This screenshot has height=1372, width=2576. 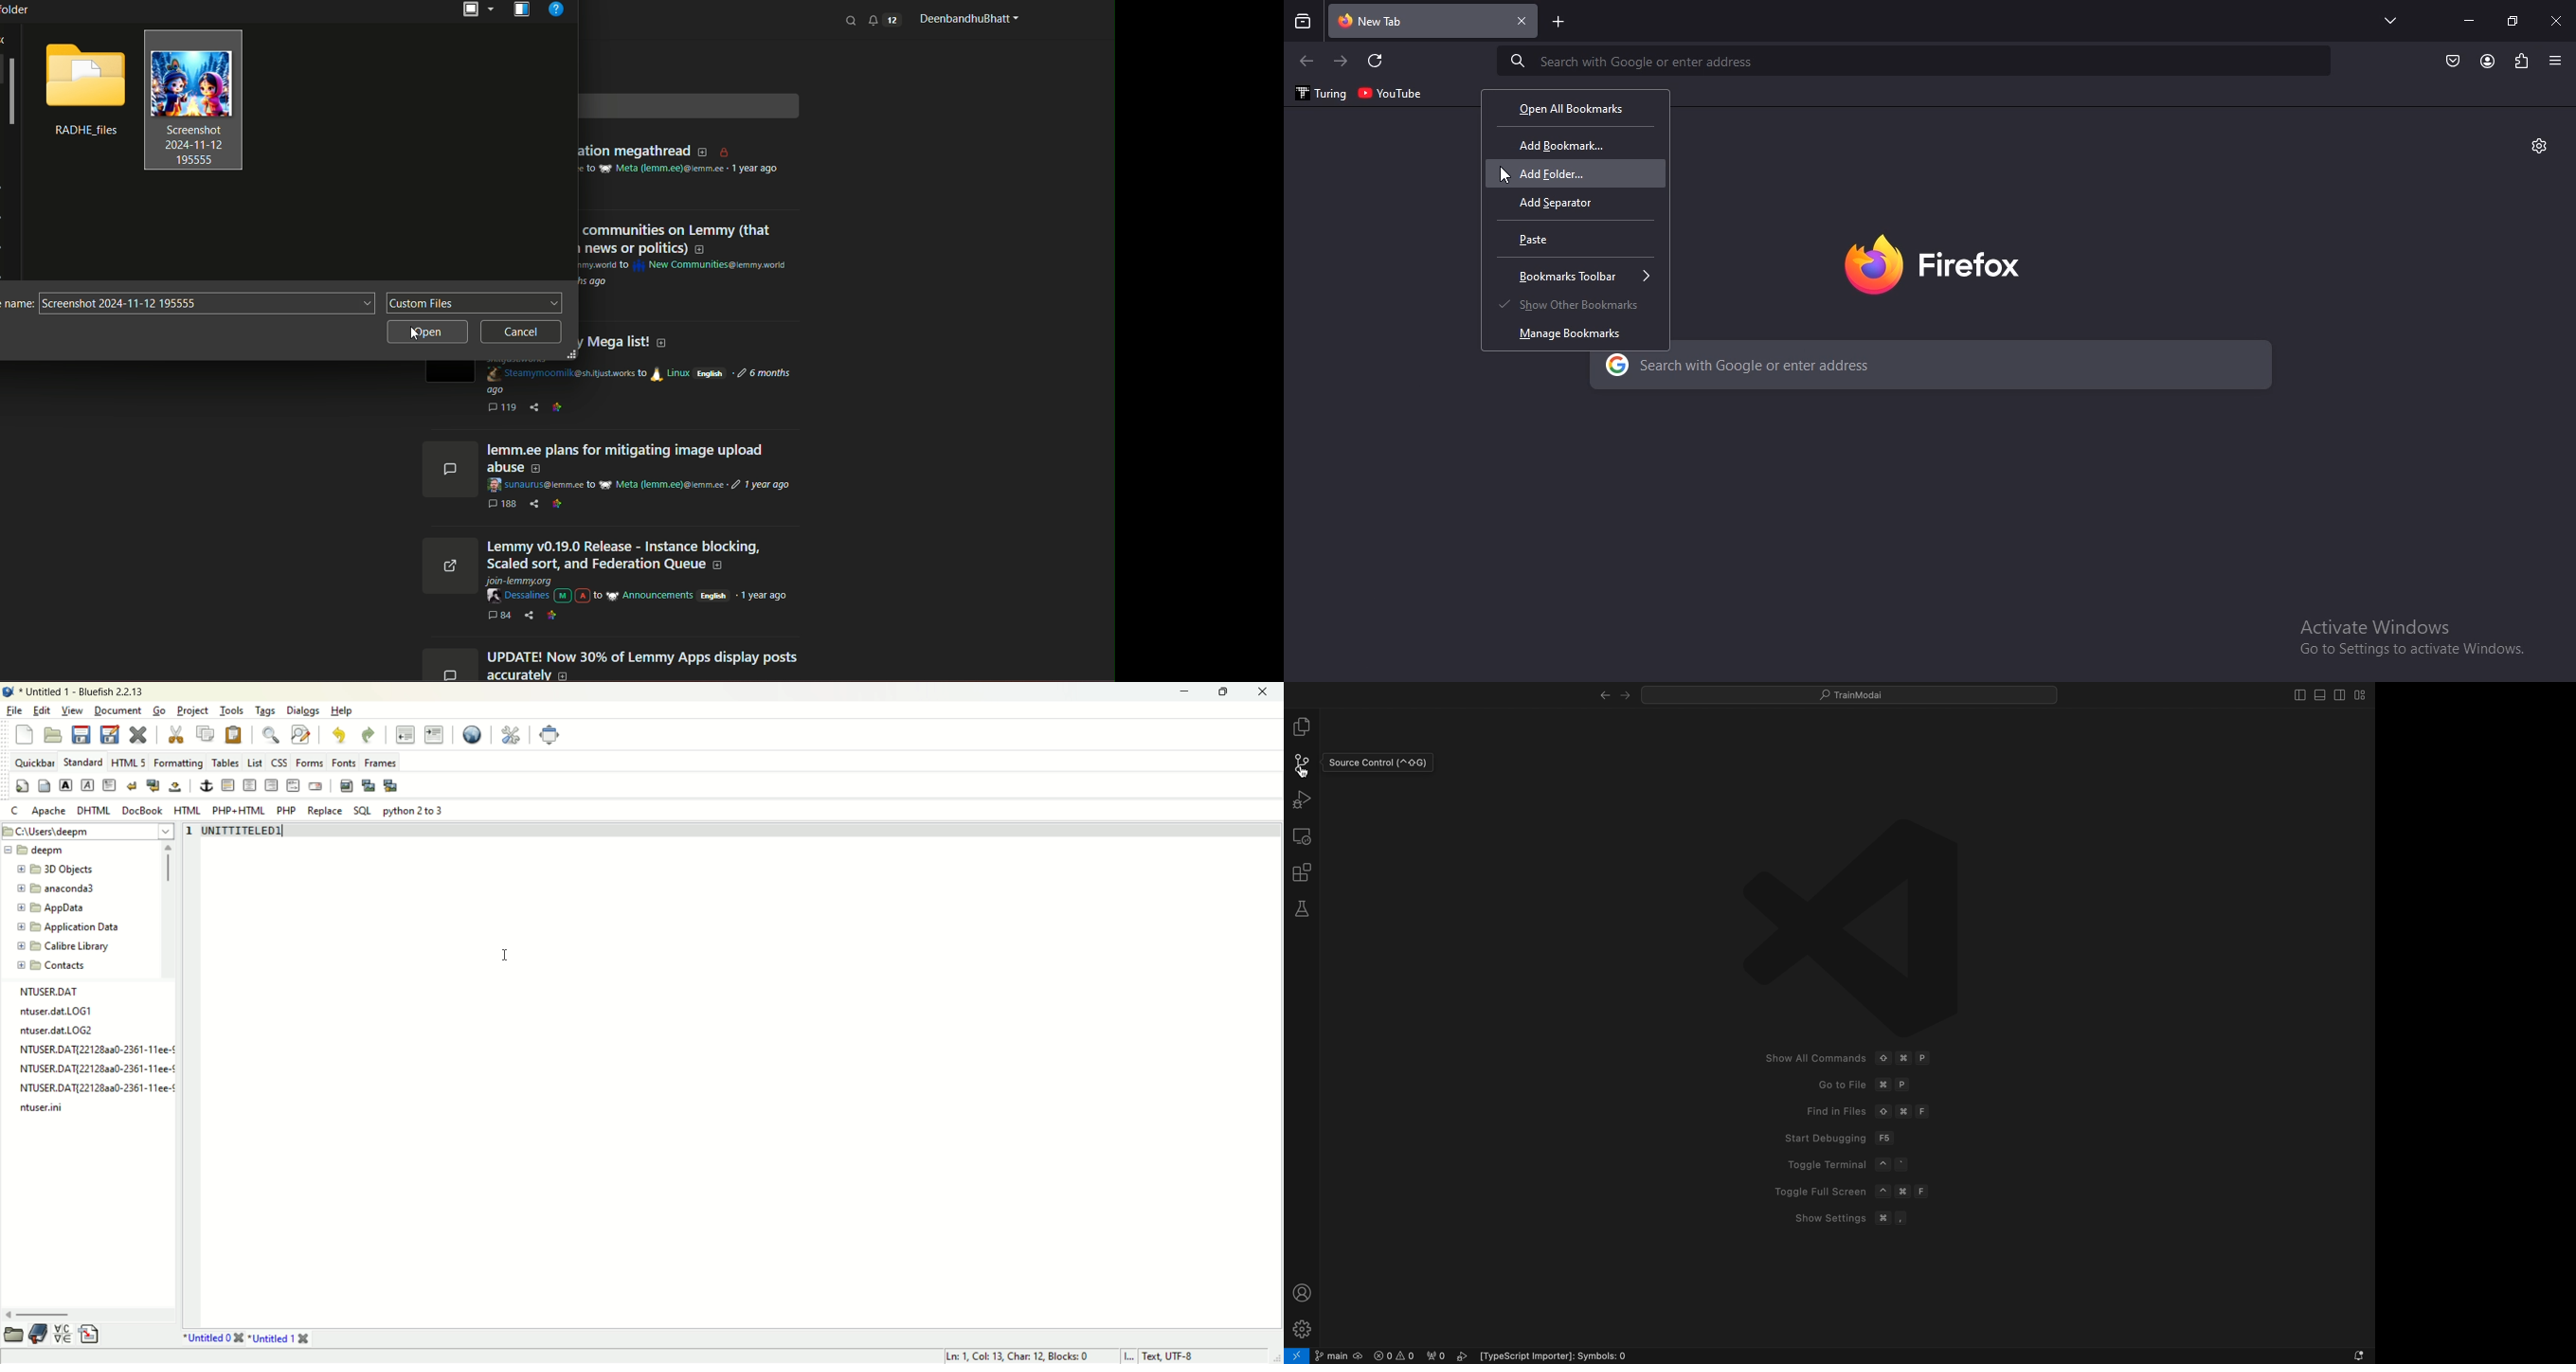 What do you see at coordinates (645, 556) in the screenshot?
I see `Posts` at bounding box center [645, 556].